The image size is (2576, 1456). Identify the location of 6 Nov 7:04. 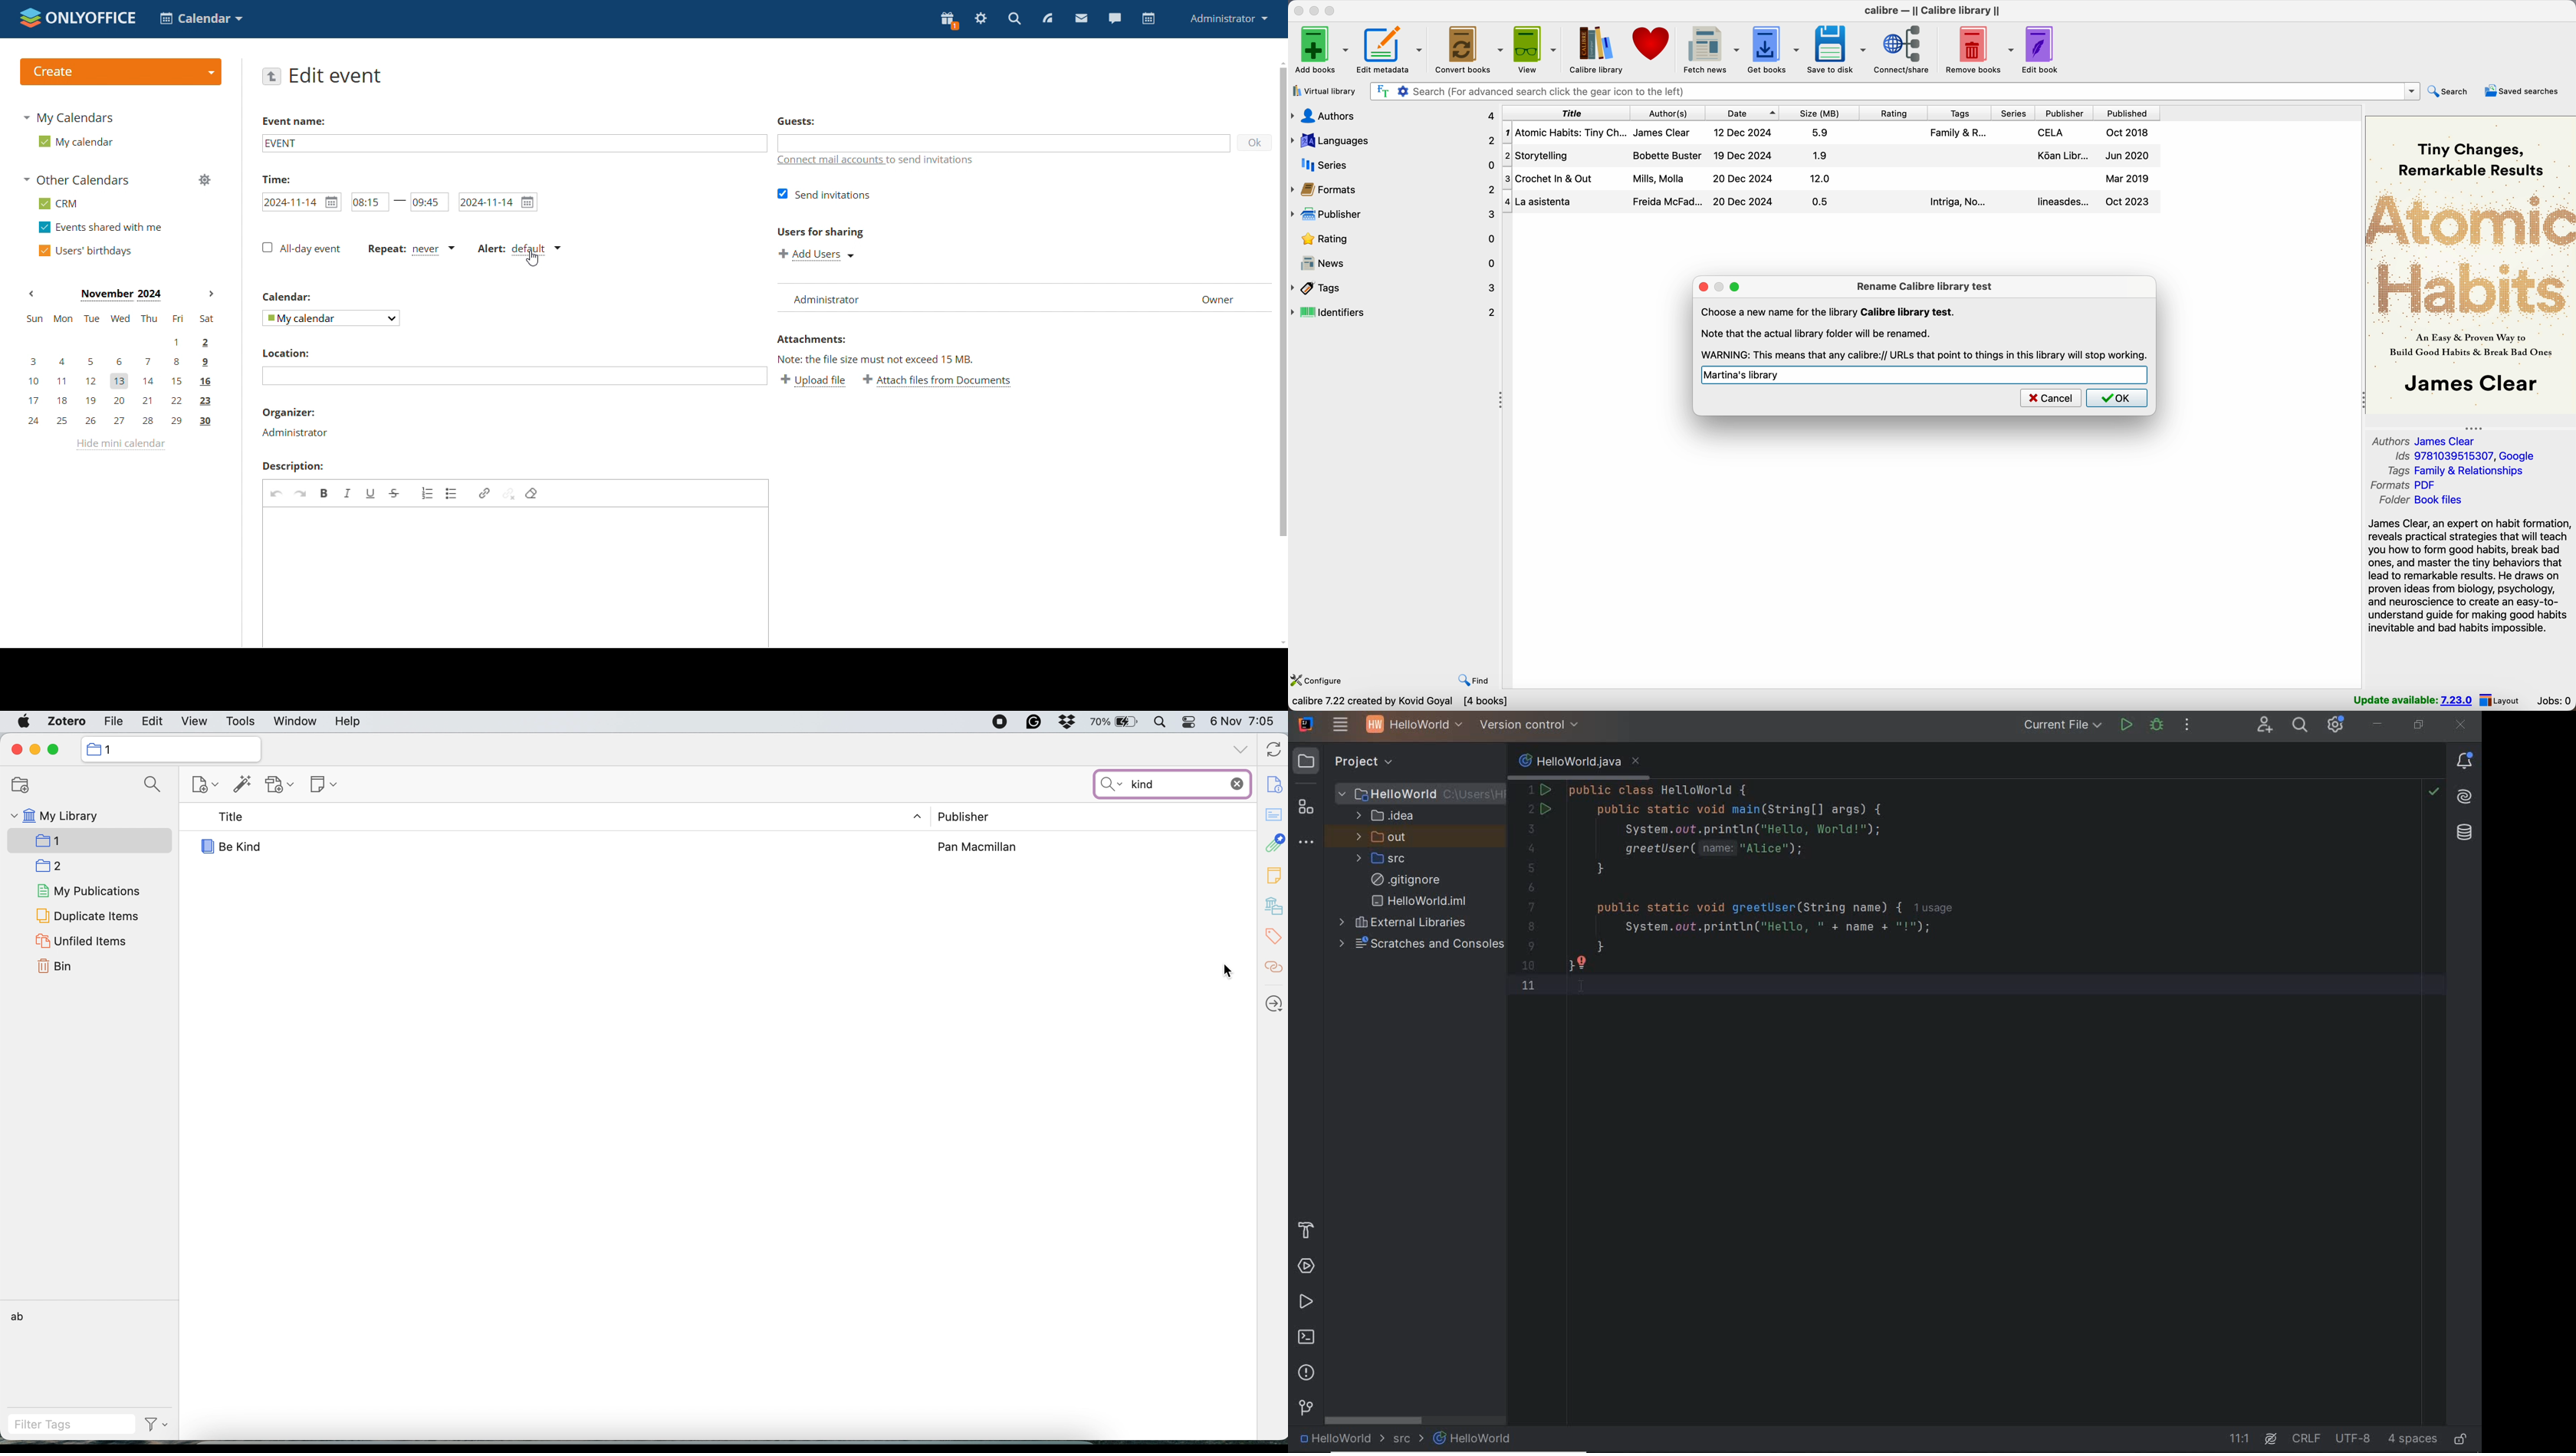
(1245, 721).